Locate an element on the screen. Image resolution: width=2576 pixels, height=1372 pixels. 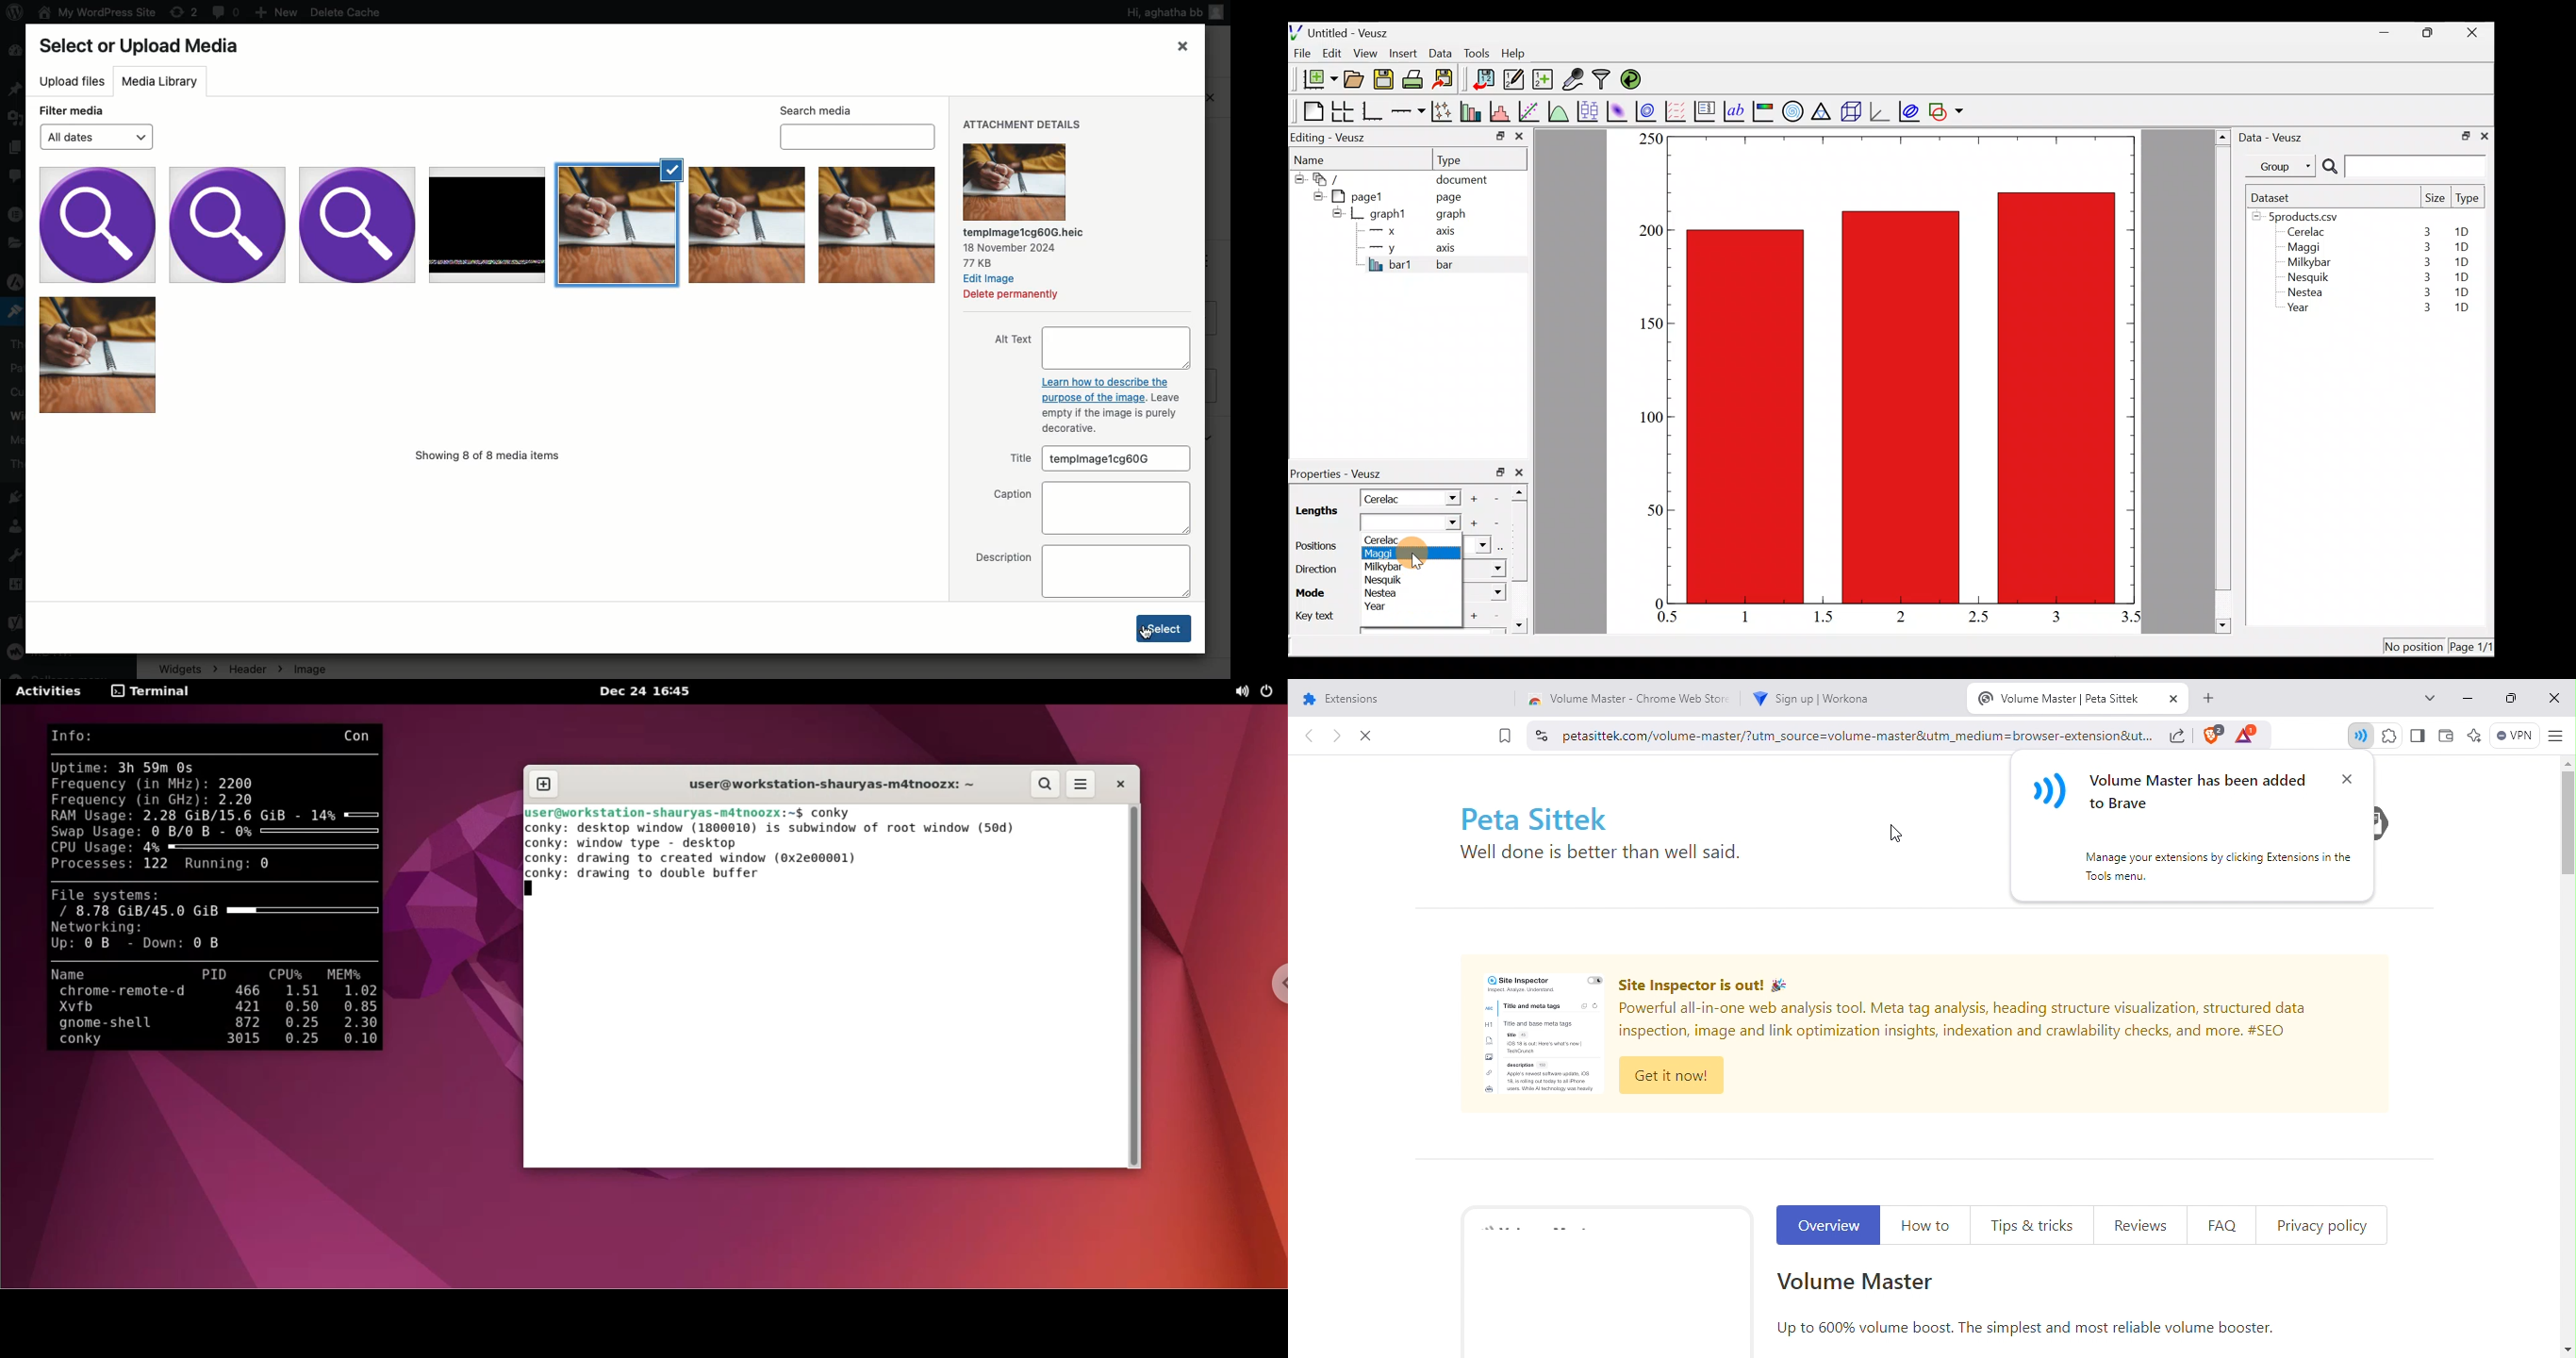
bar1 is located at coordinates (1390, 264).